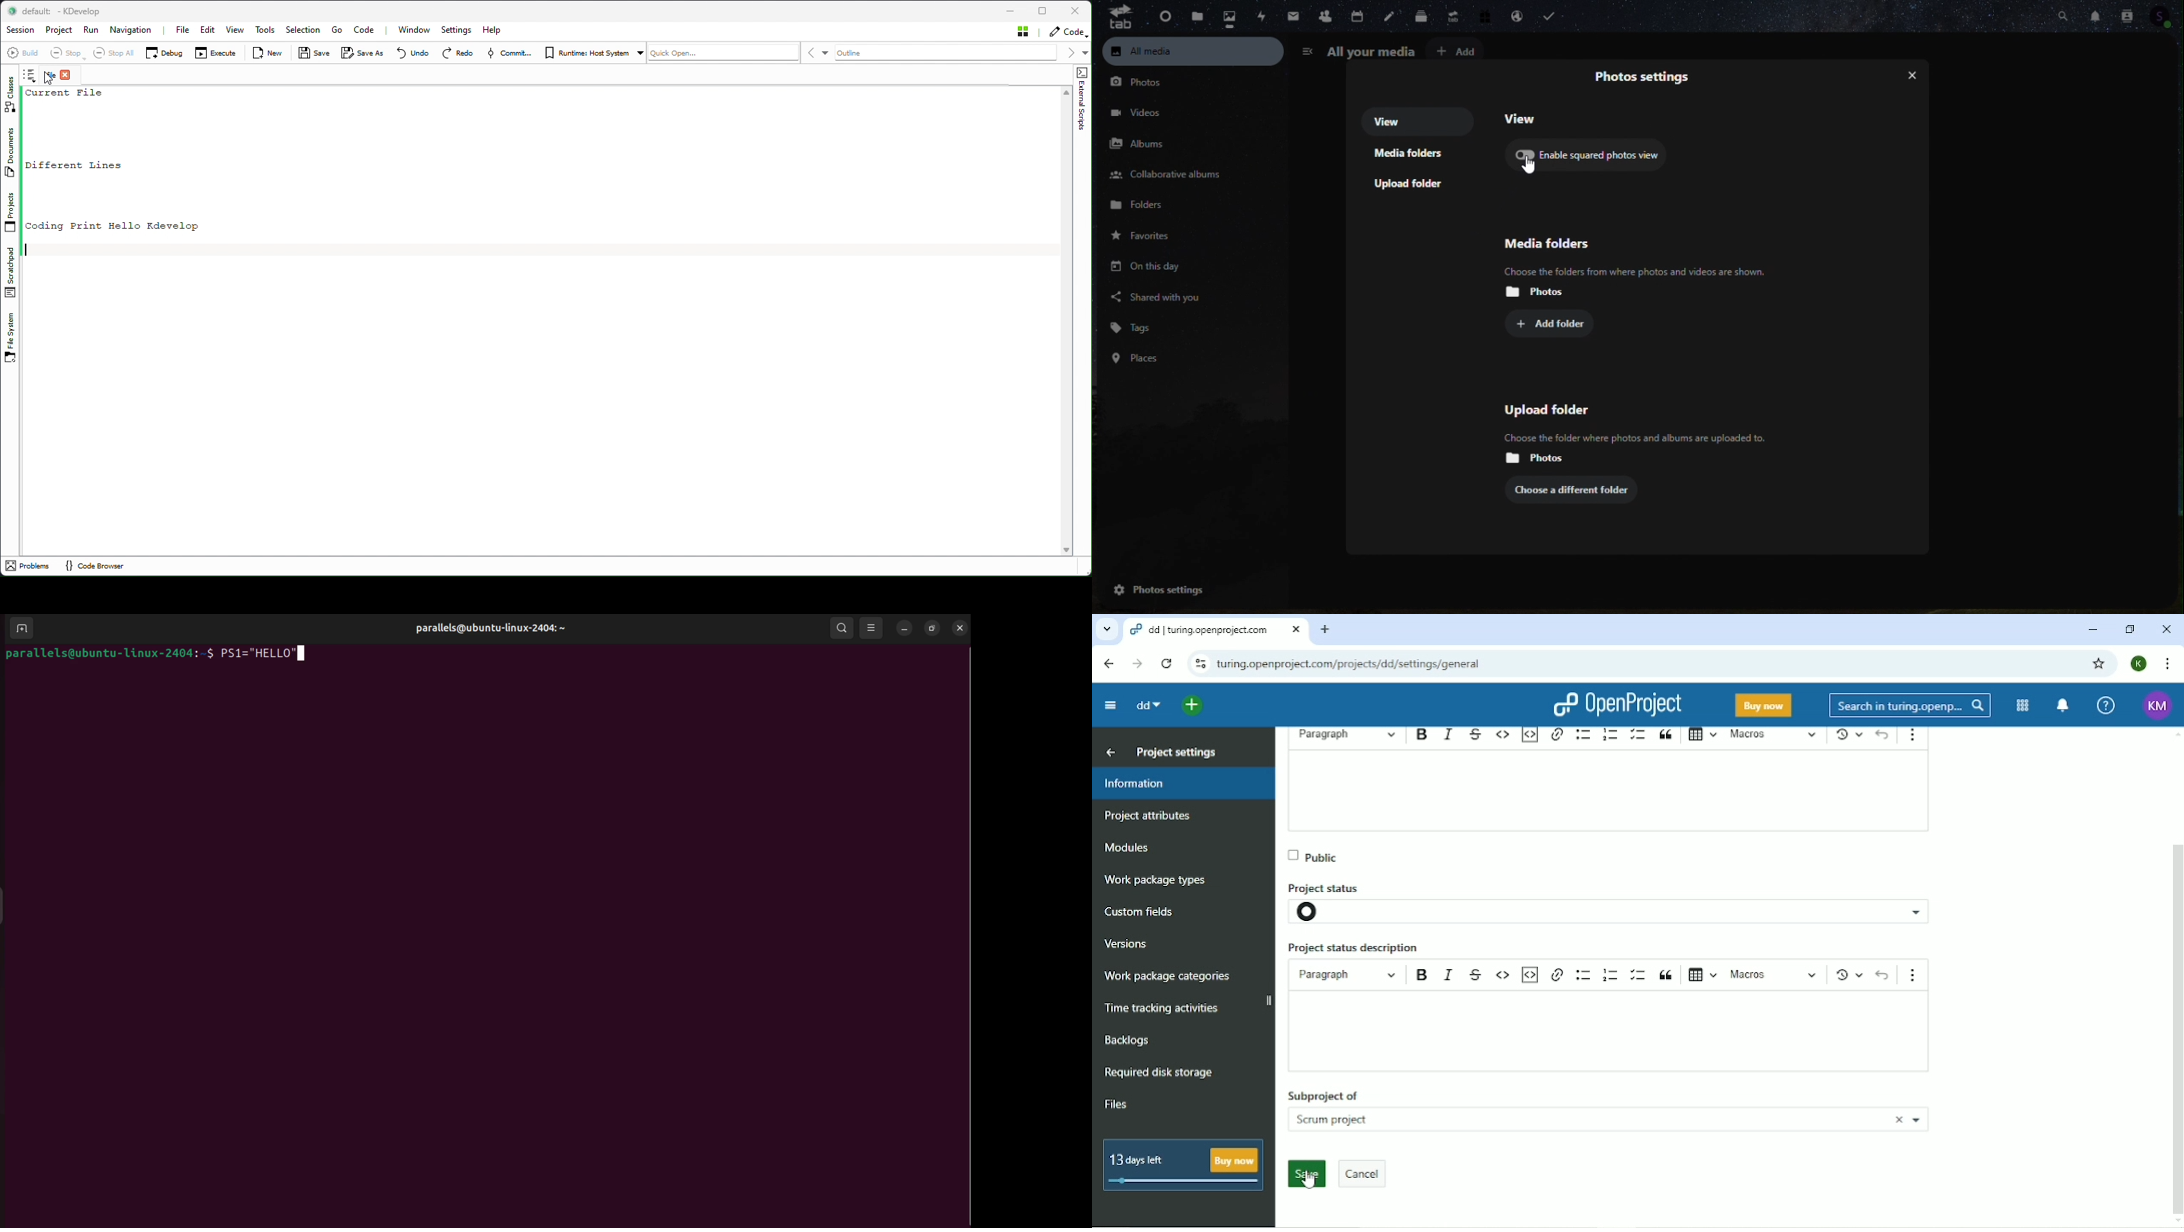 The height and width of the screenshot is (1232, 2184). What do you see at coordinates (1139, 357) in the screenshot?
I see `places` at bounding box center [1139, 357].